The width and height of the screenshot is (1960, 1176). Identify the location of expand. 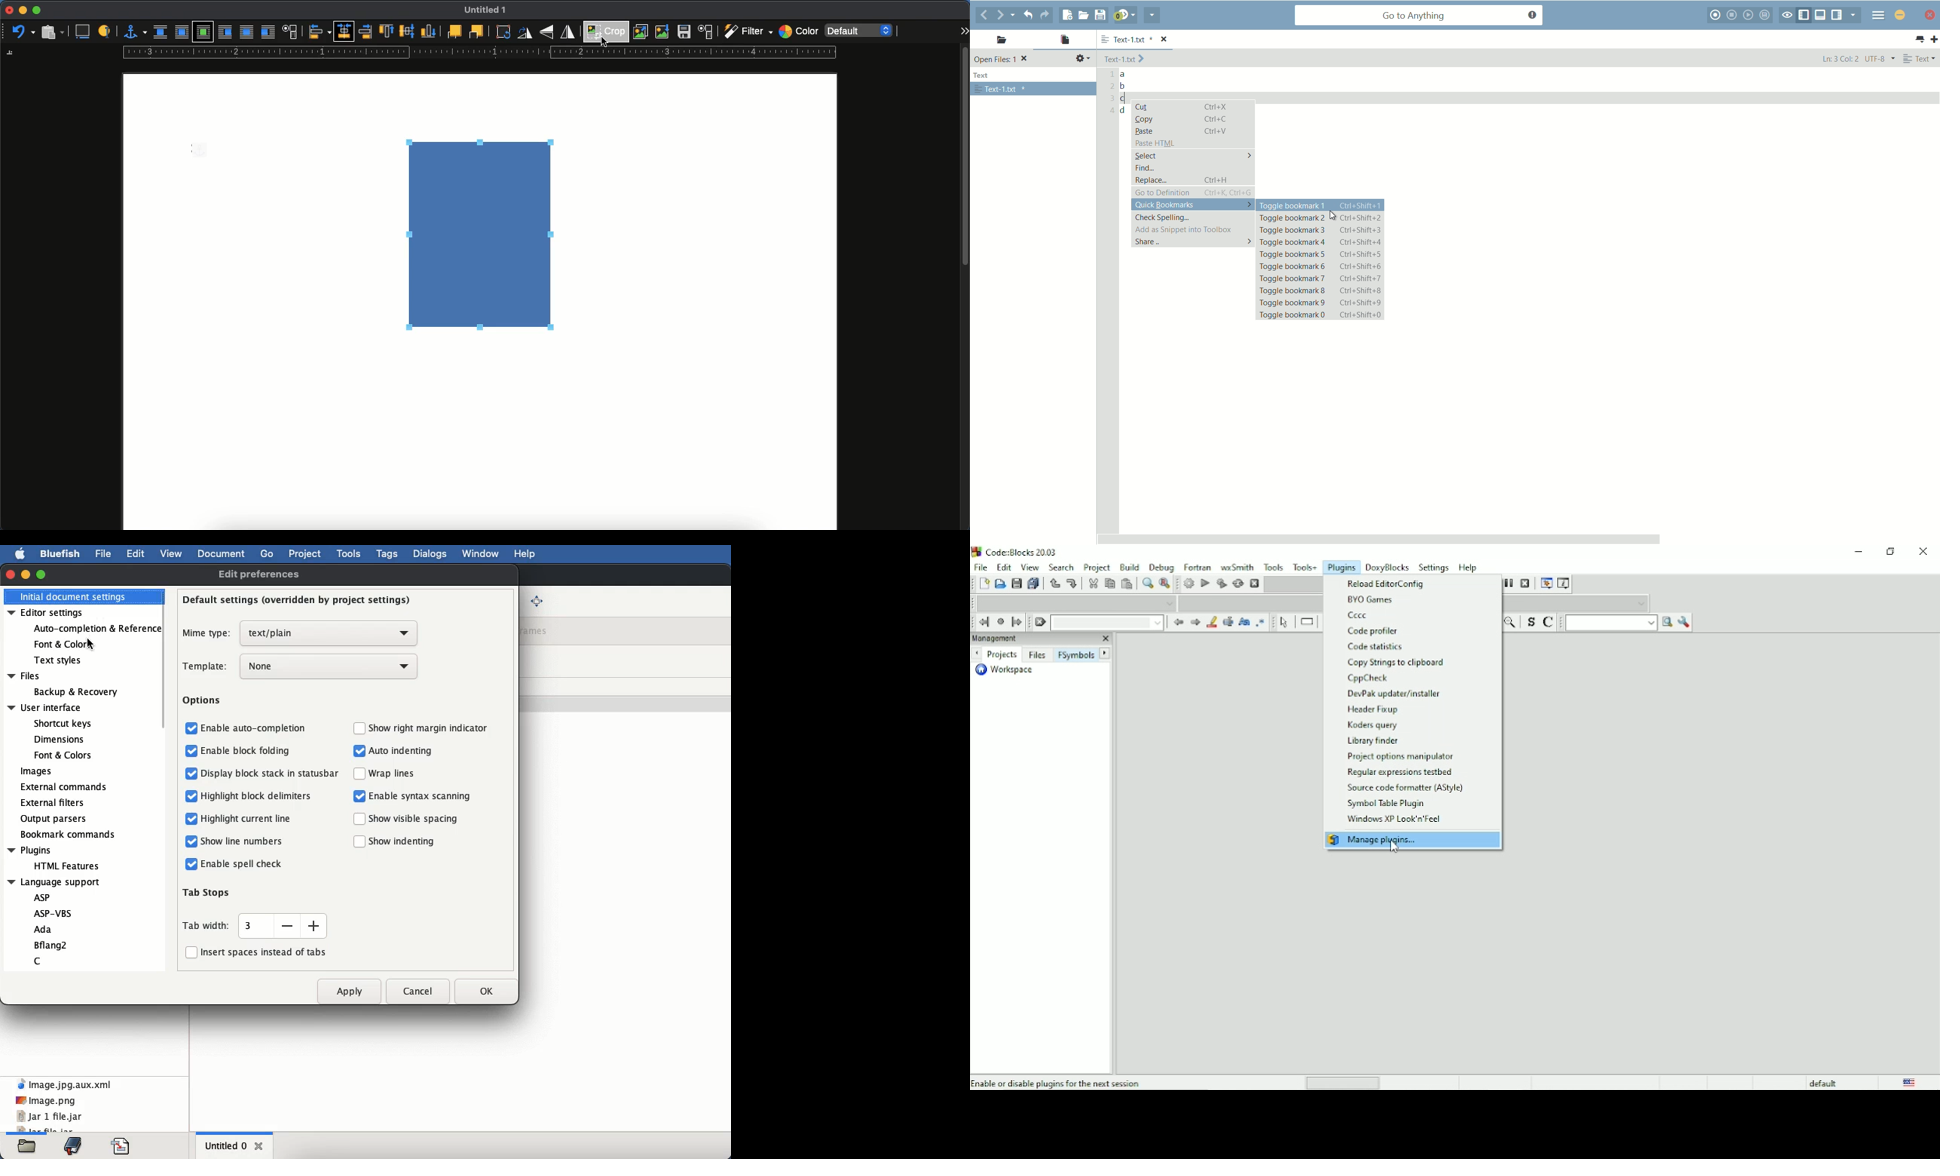
(964, 30).